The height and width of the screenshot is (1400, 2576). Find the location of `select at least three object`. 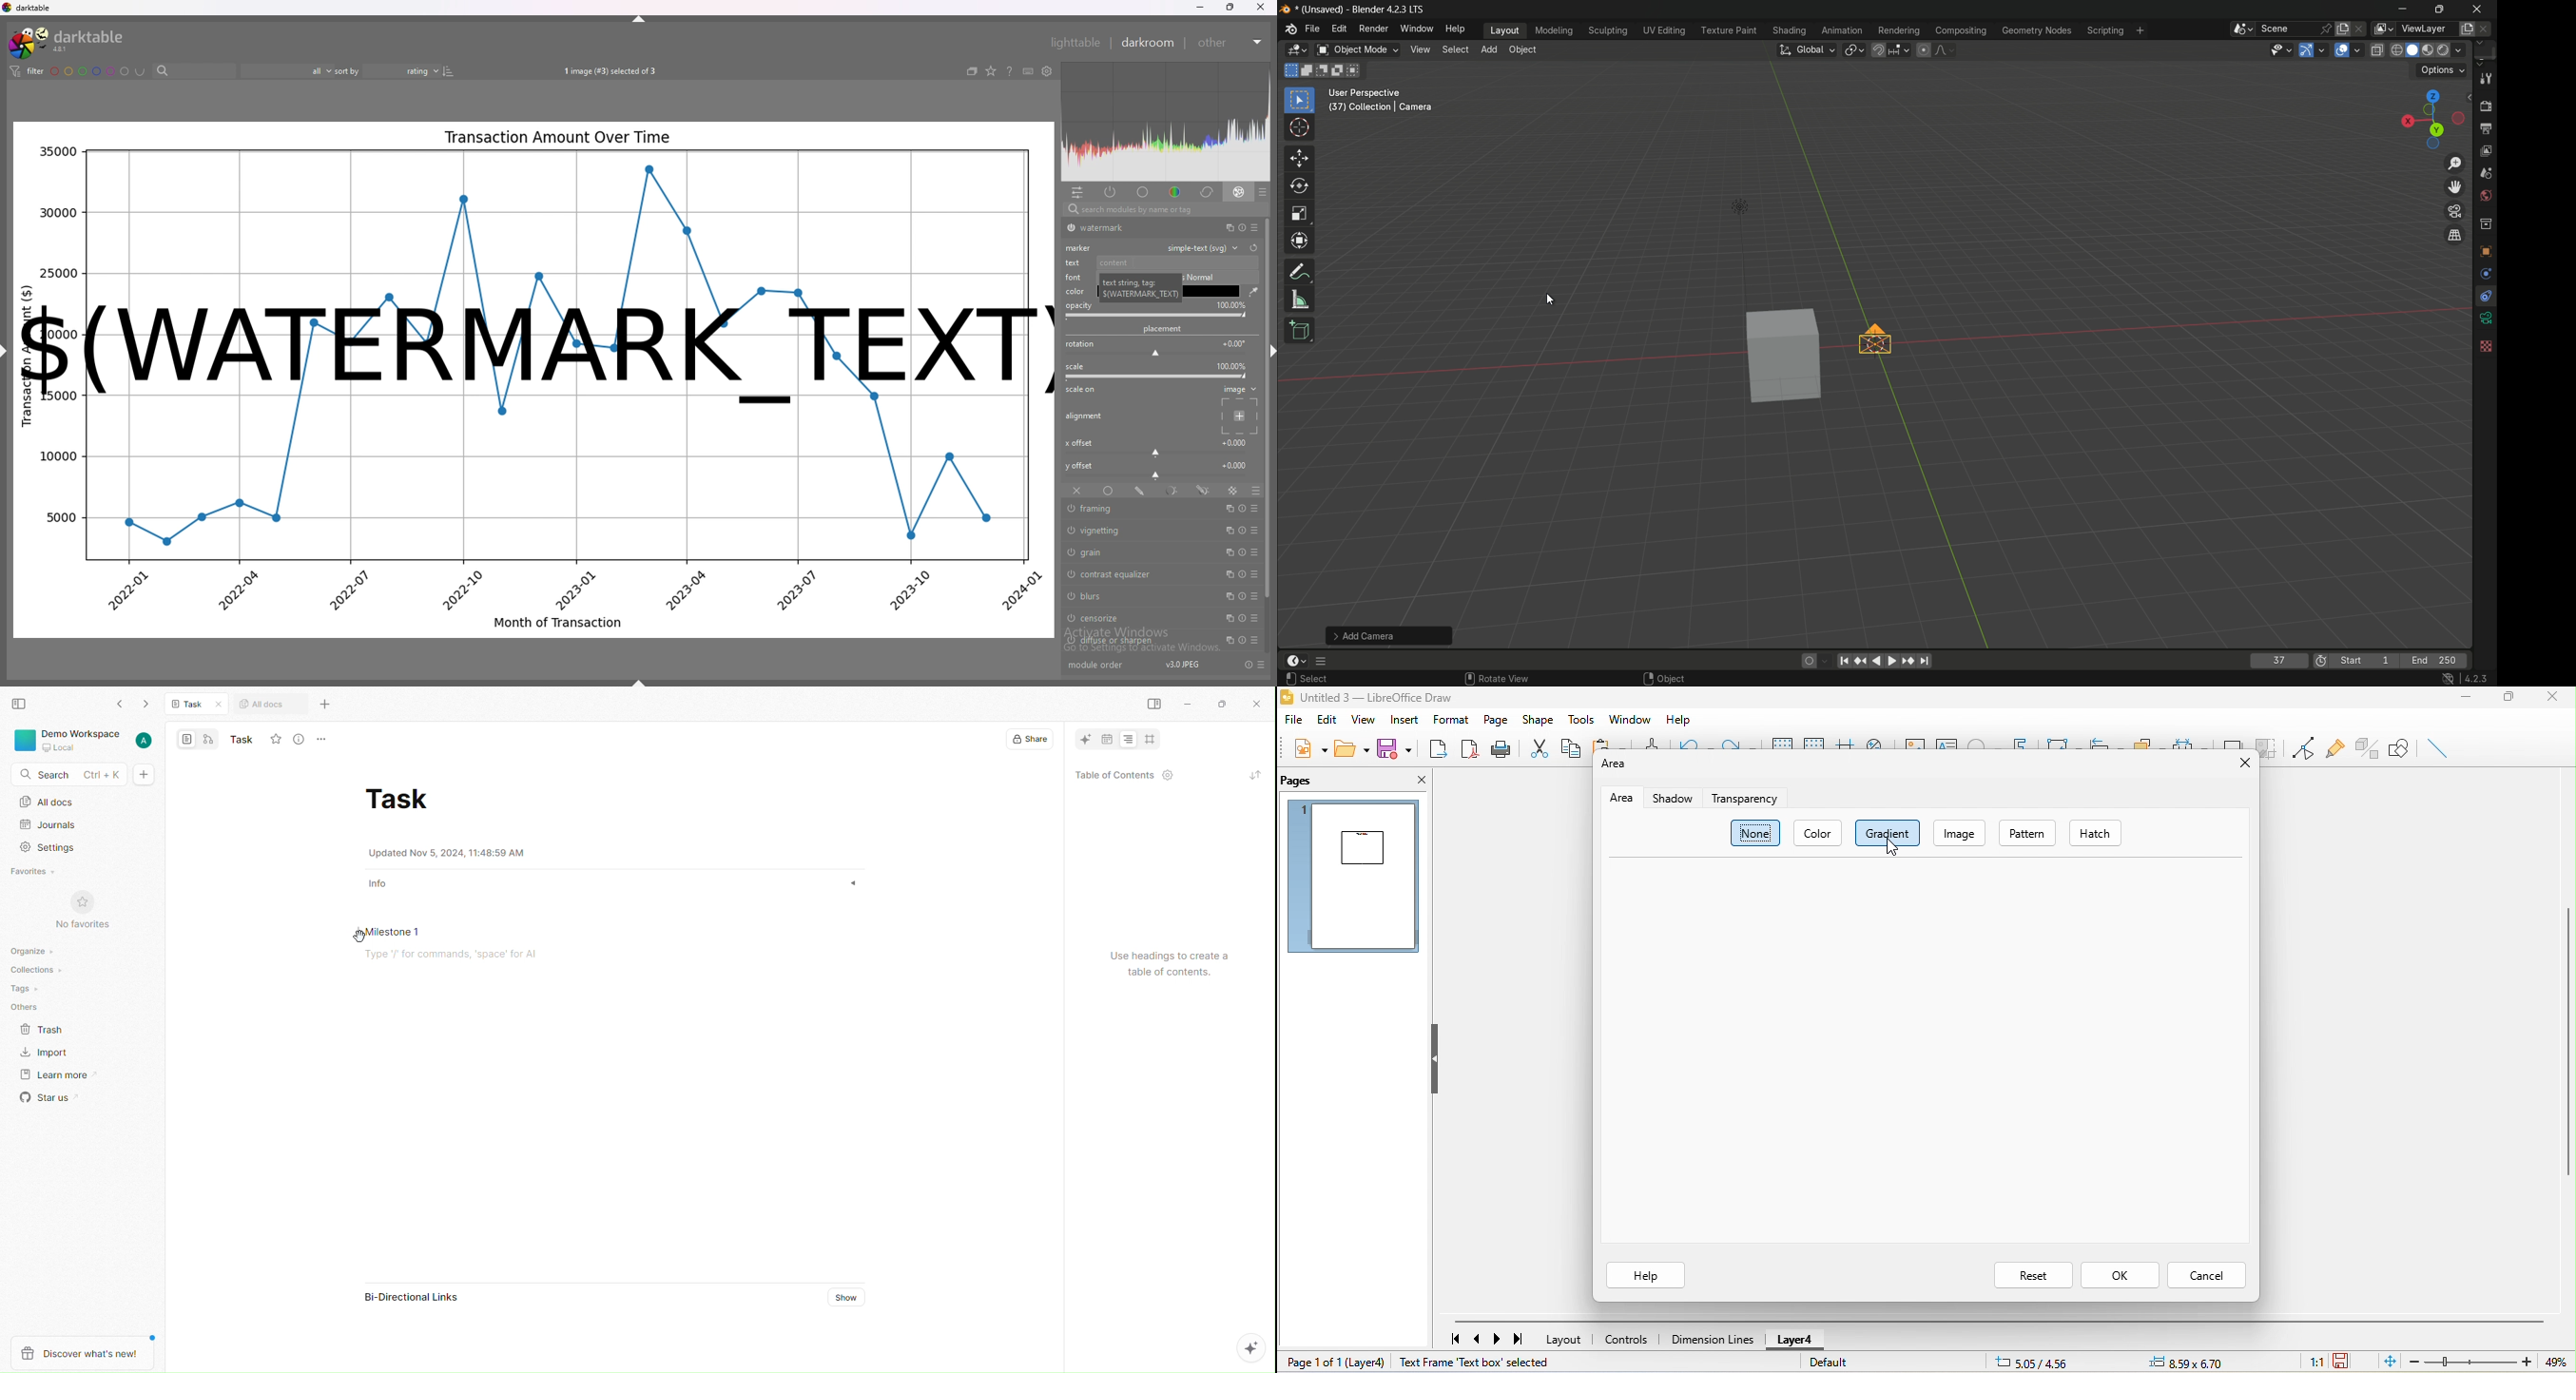

select at least three object is located at coordinates (2189, 740).